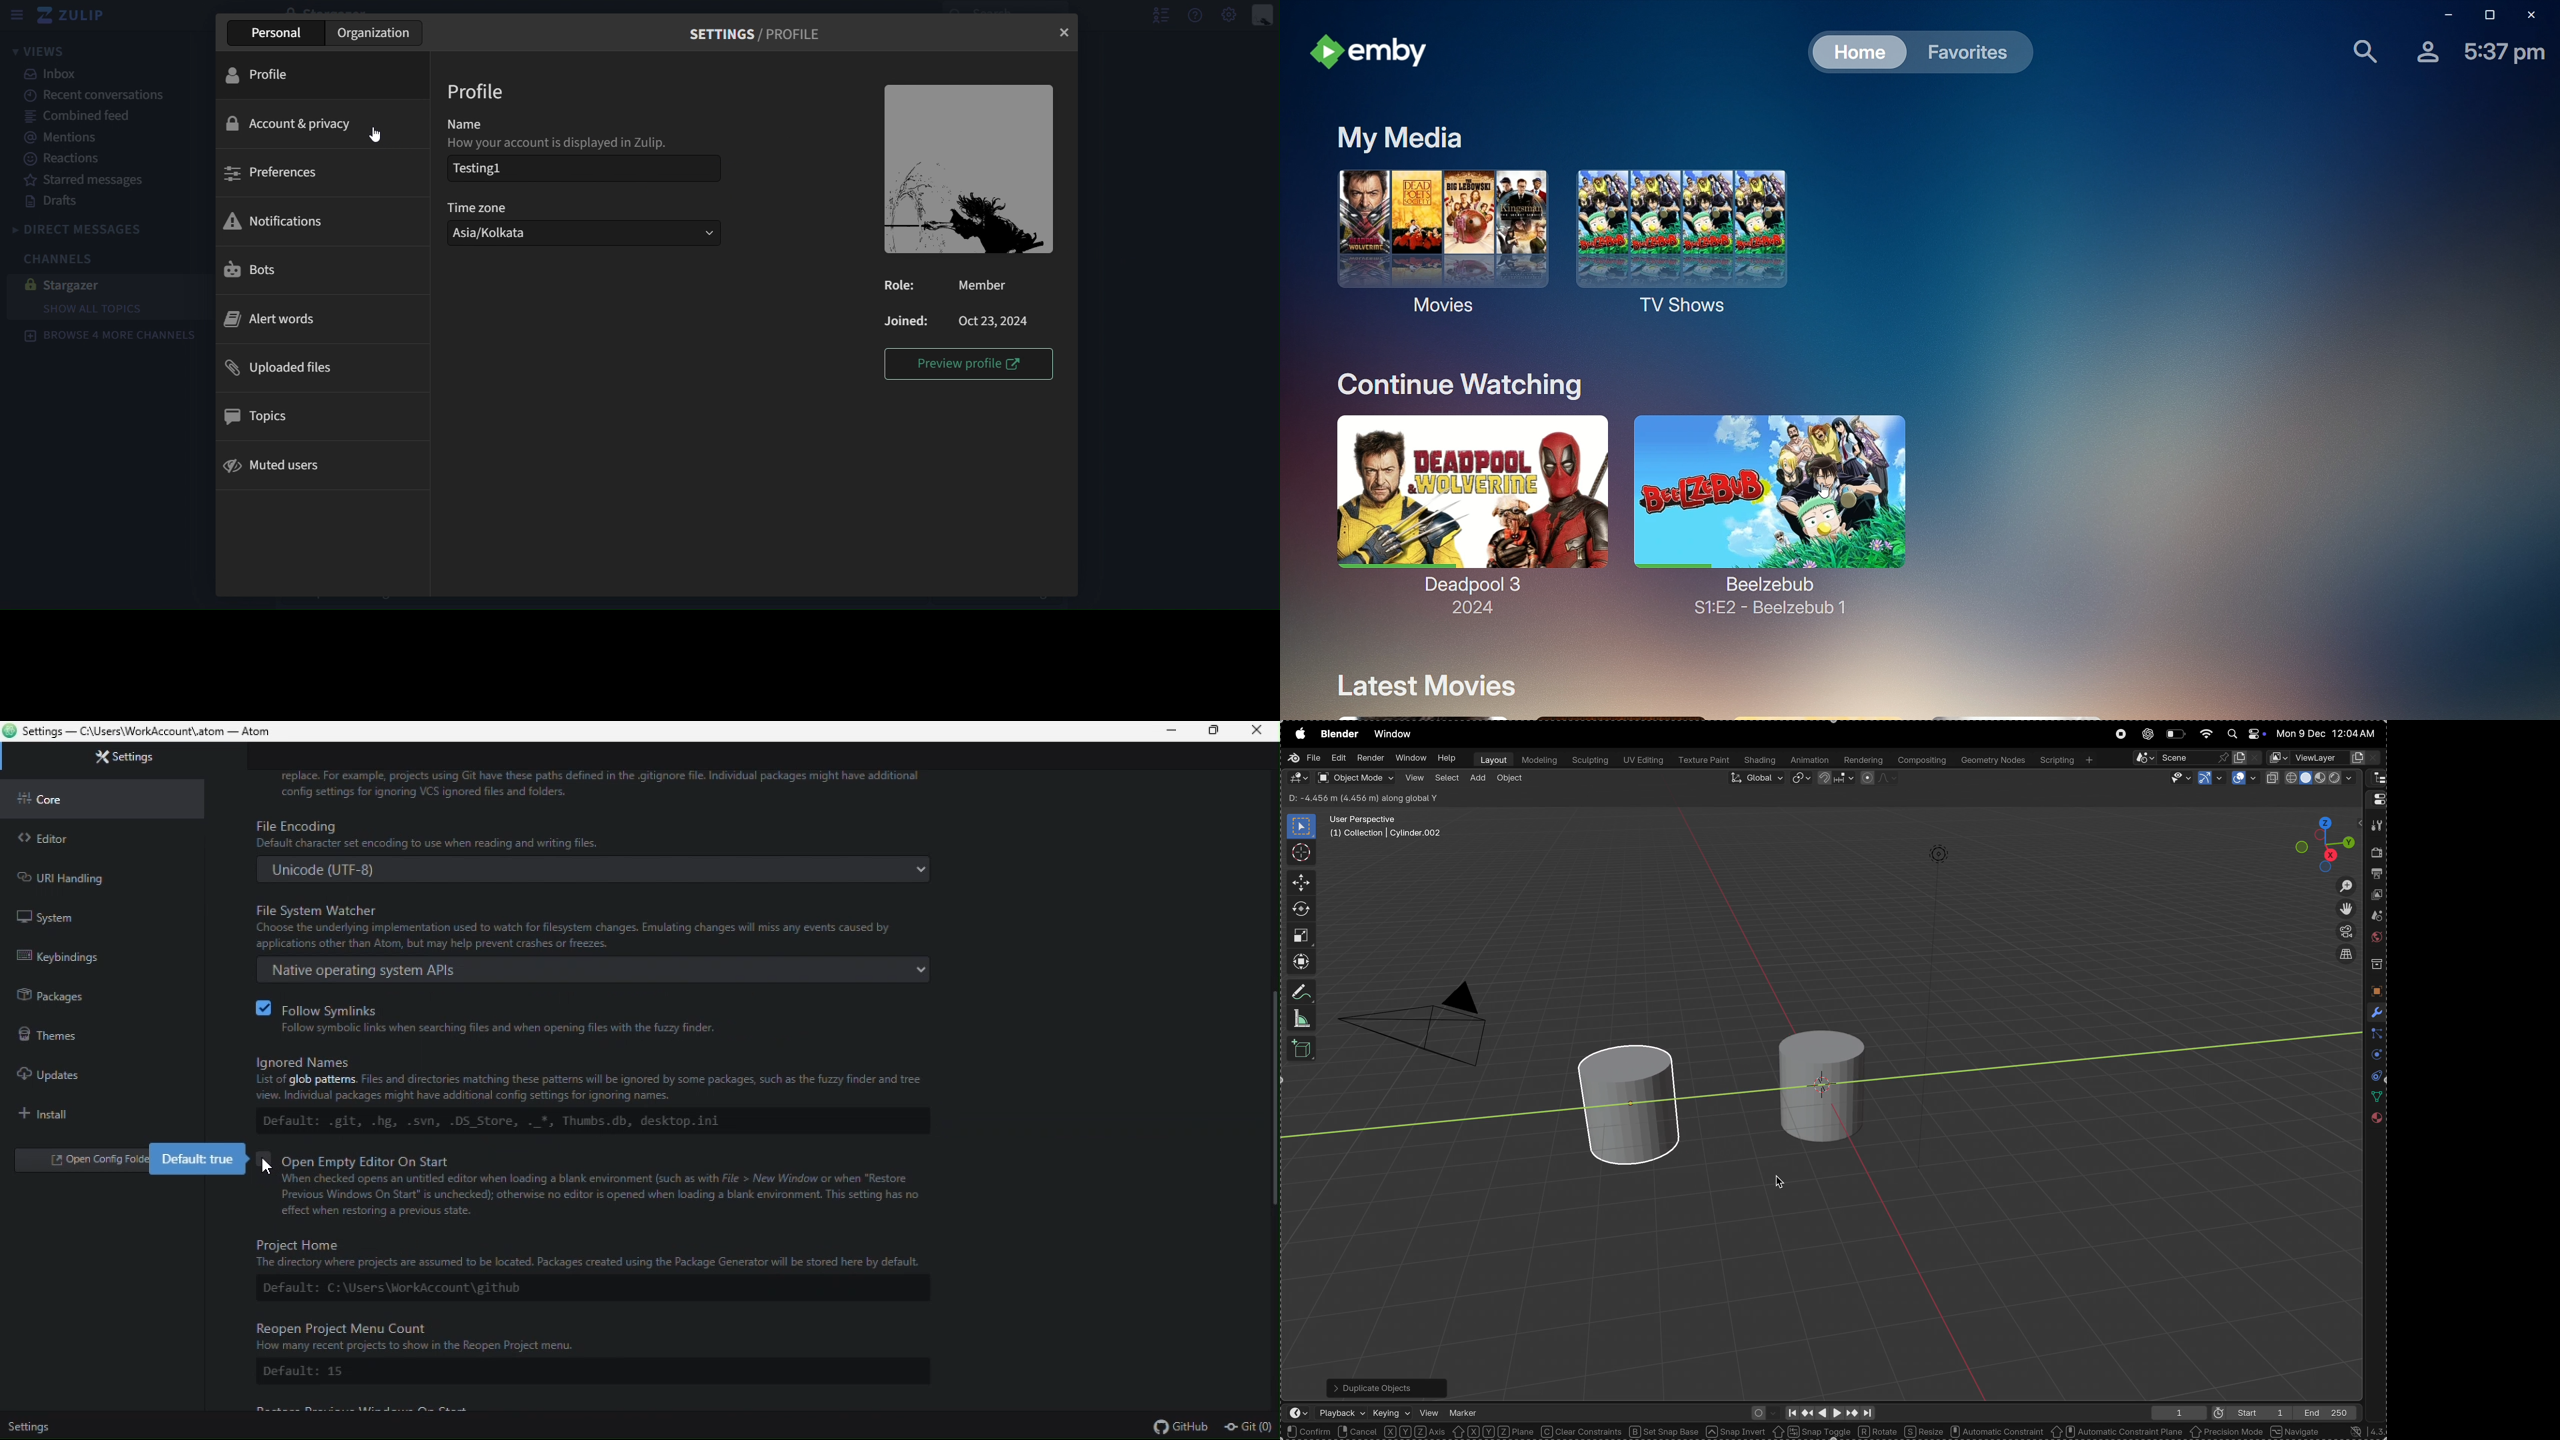  Describe the element at coordinates (945, 286) in the screenshot. I see `Role: Member` at that location.